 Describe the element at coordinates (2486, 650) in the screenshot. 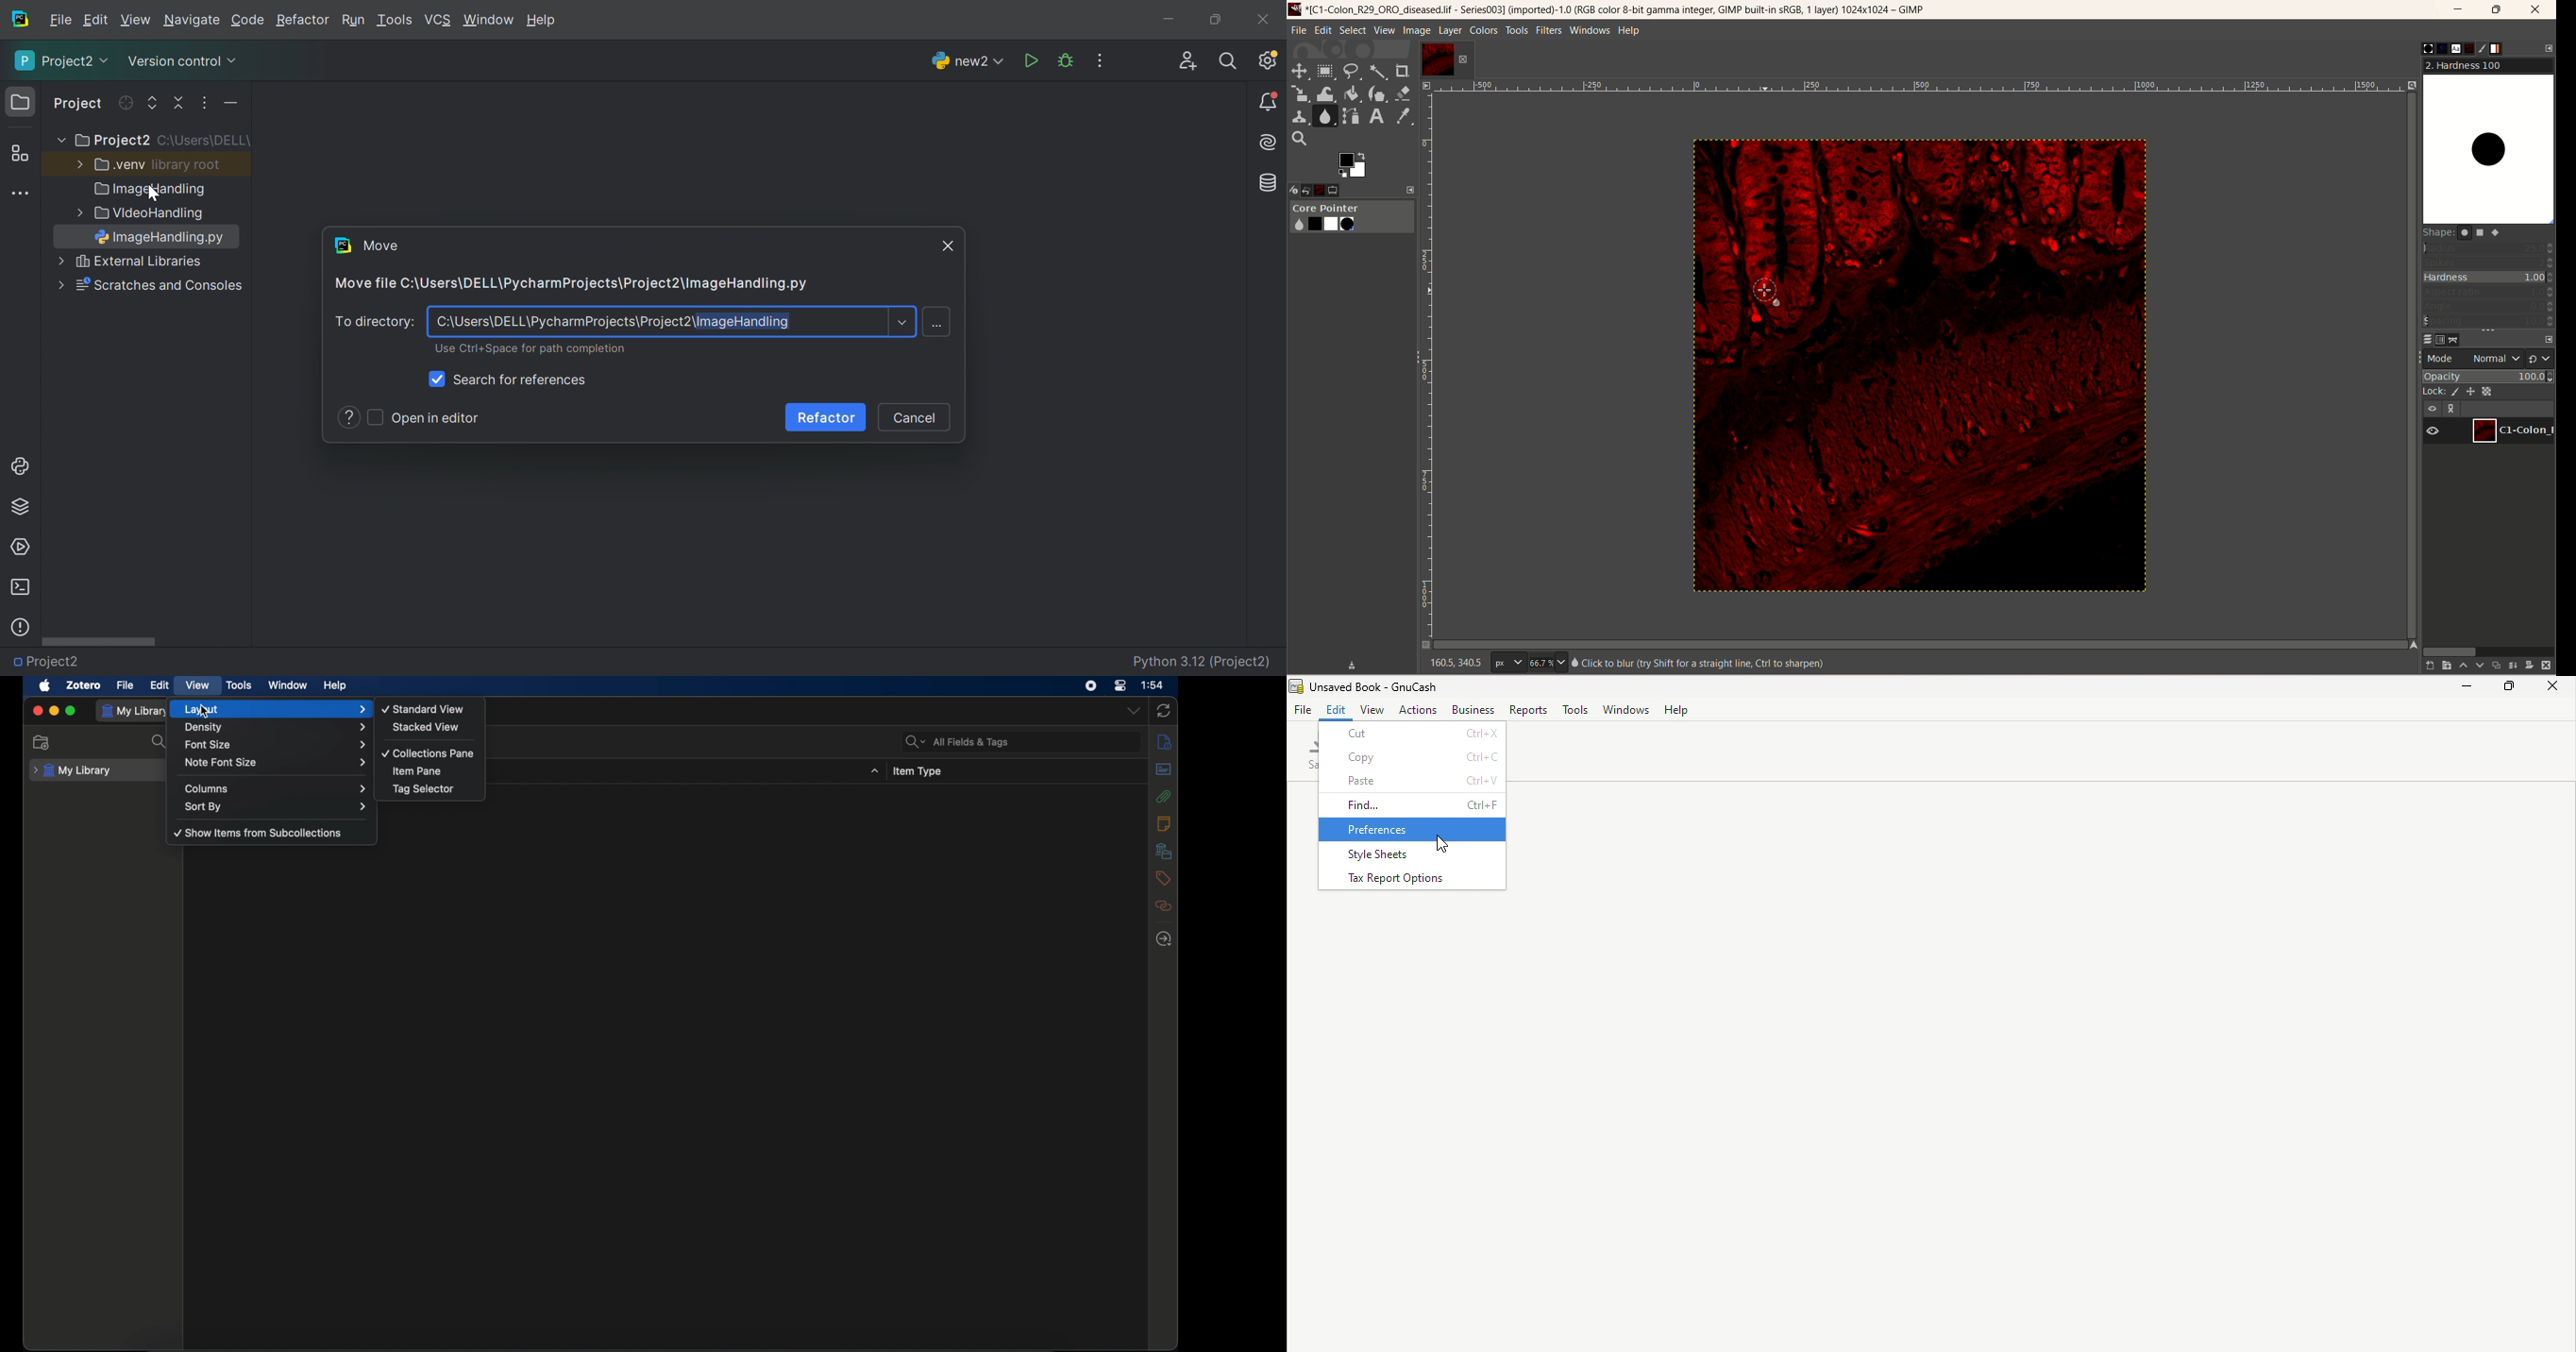

I see `horizontal scroll bar` at that location.